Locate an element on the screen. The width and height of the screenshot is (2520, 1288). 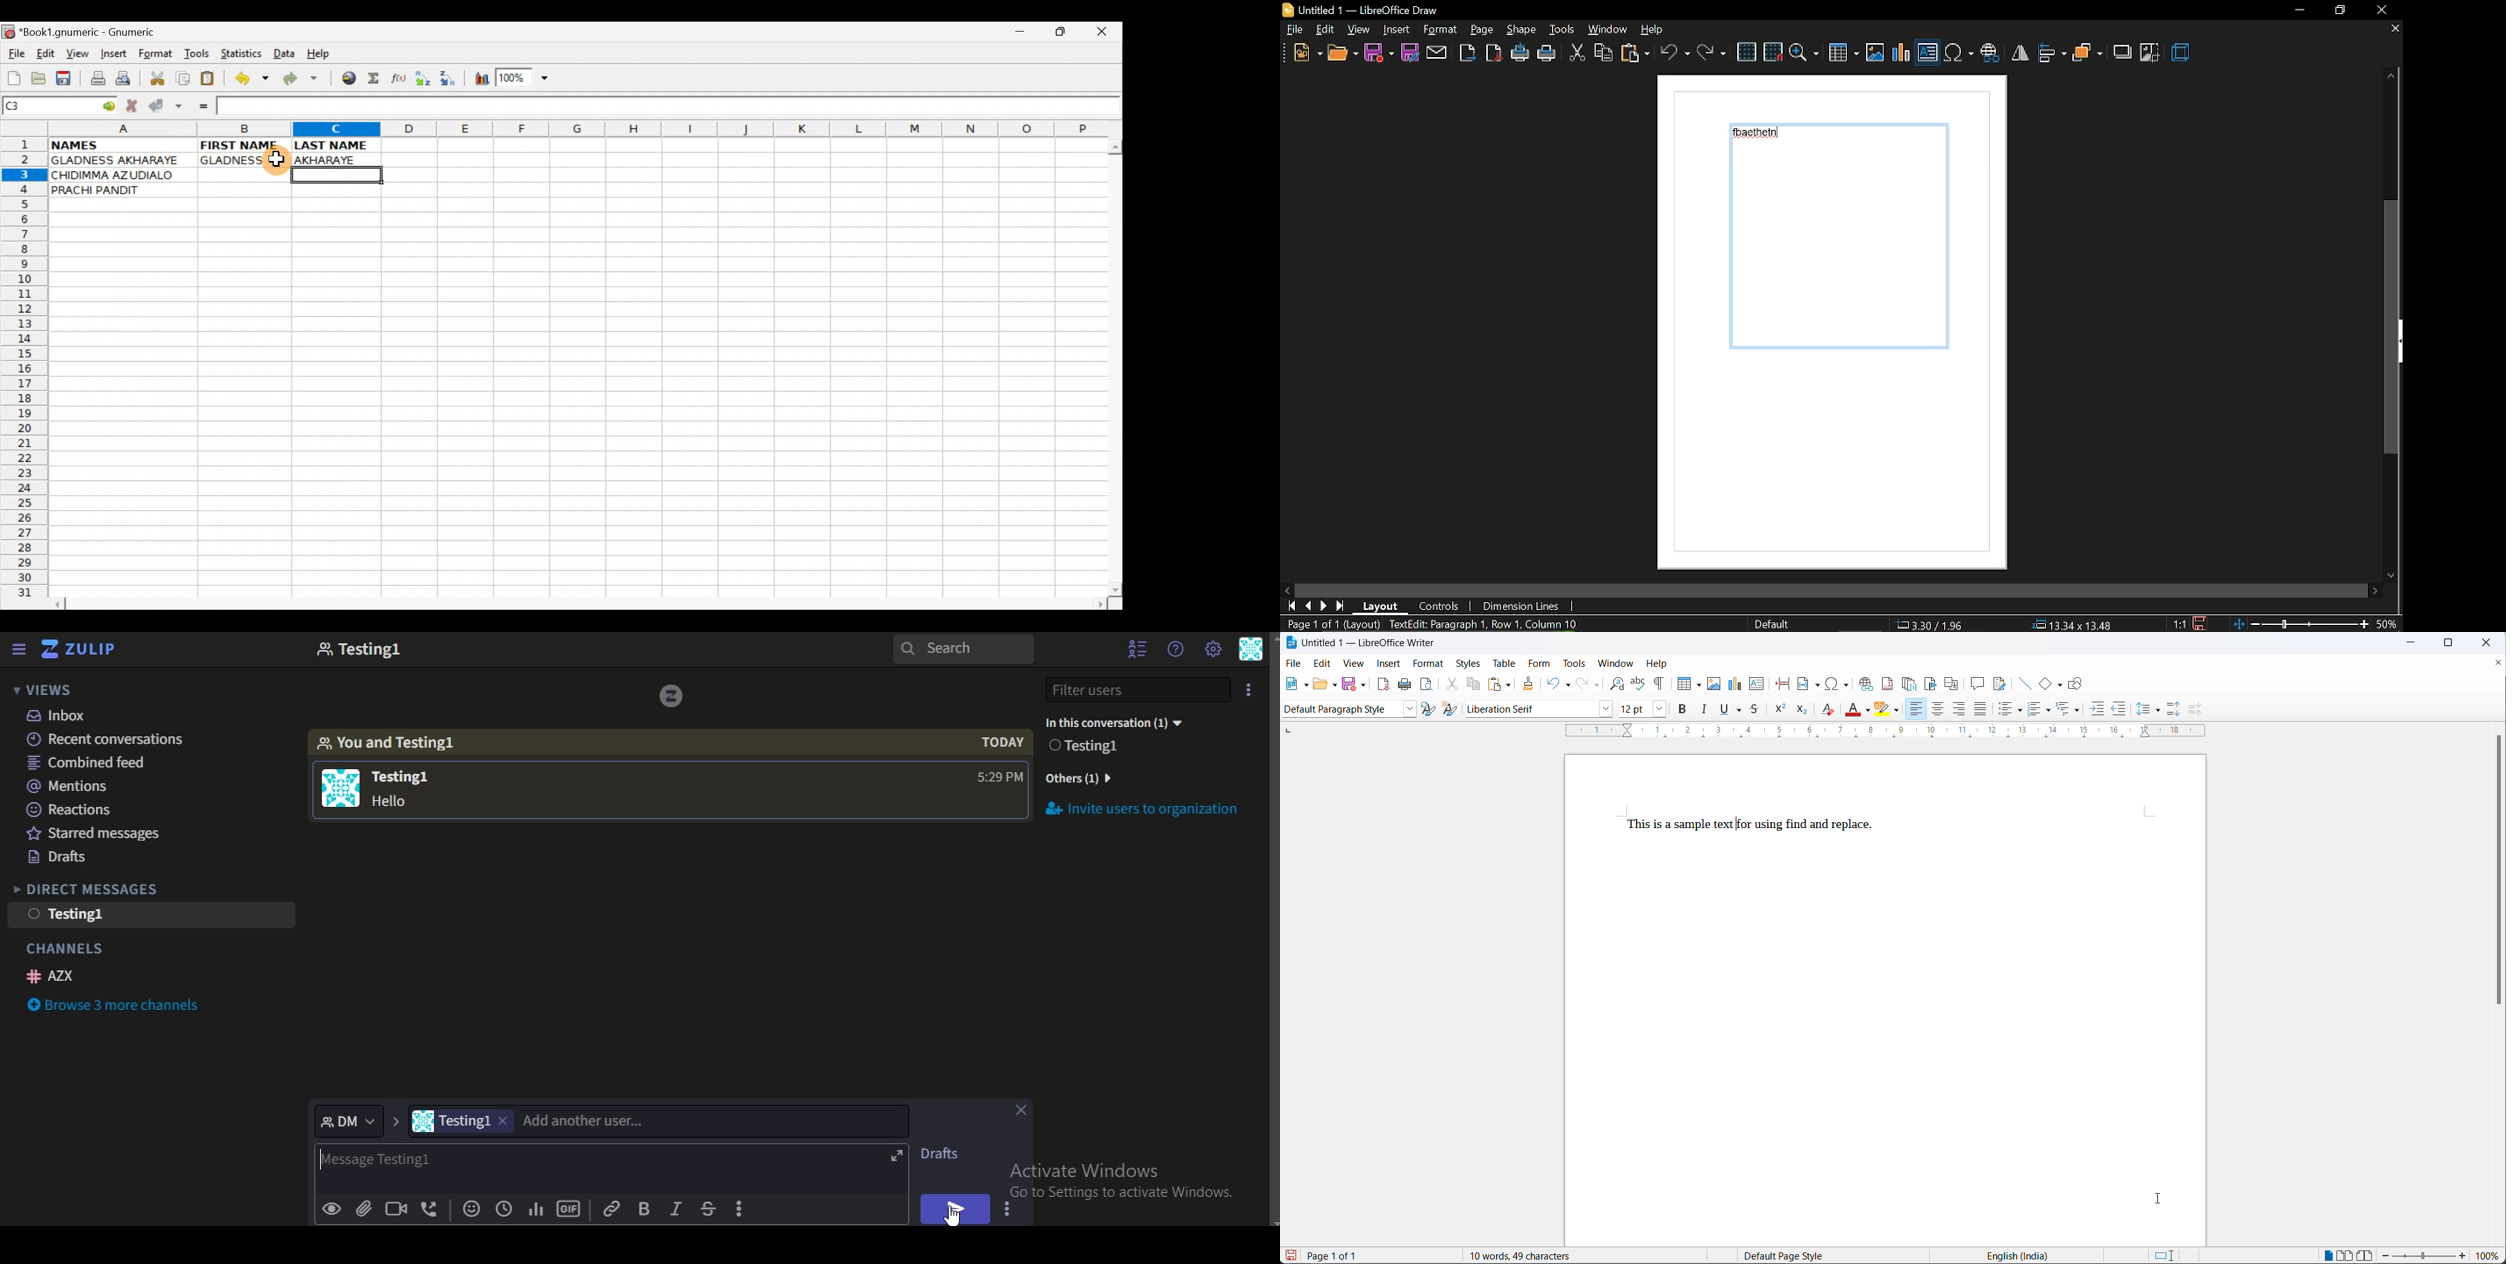
Export is located at coordinates (1468, 52).